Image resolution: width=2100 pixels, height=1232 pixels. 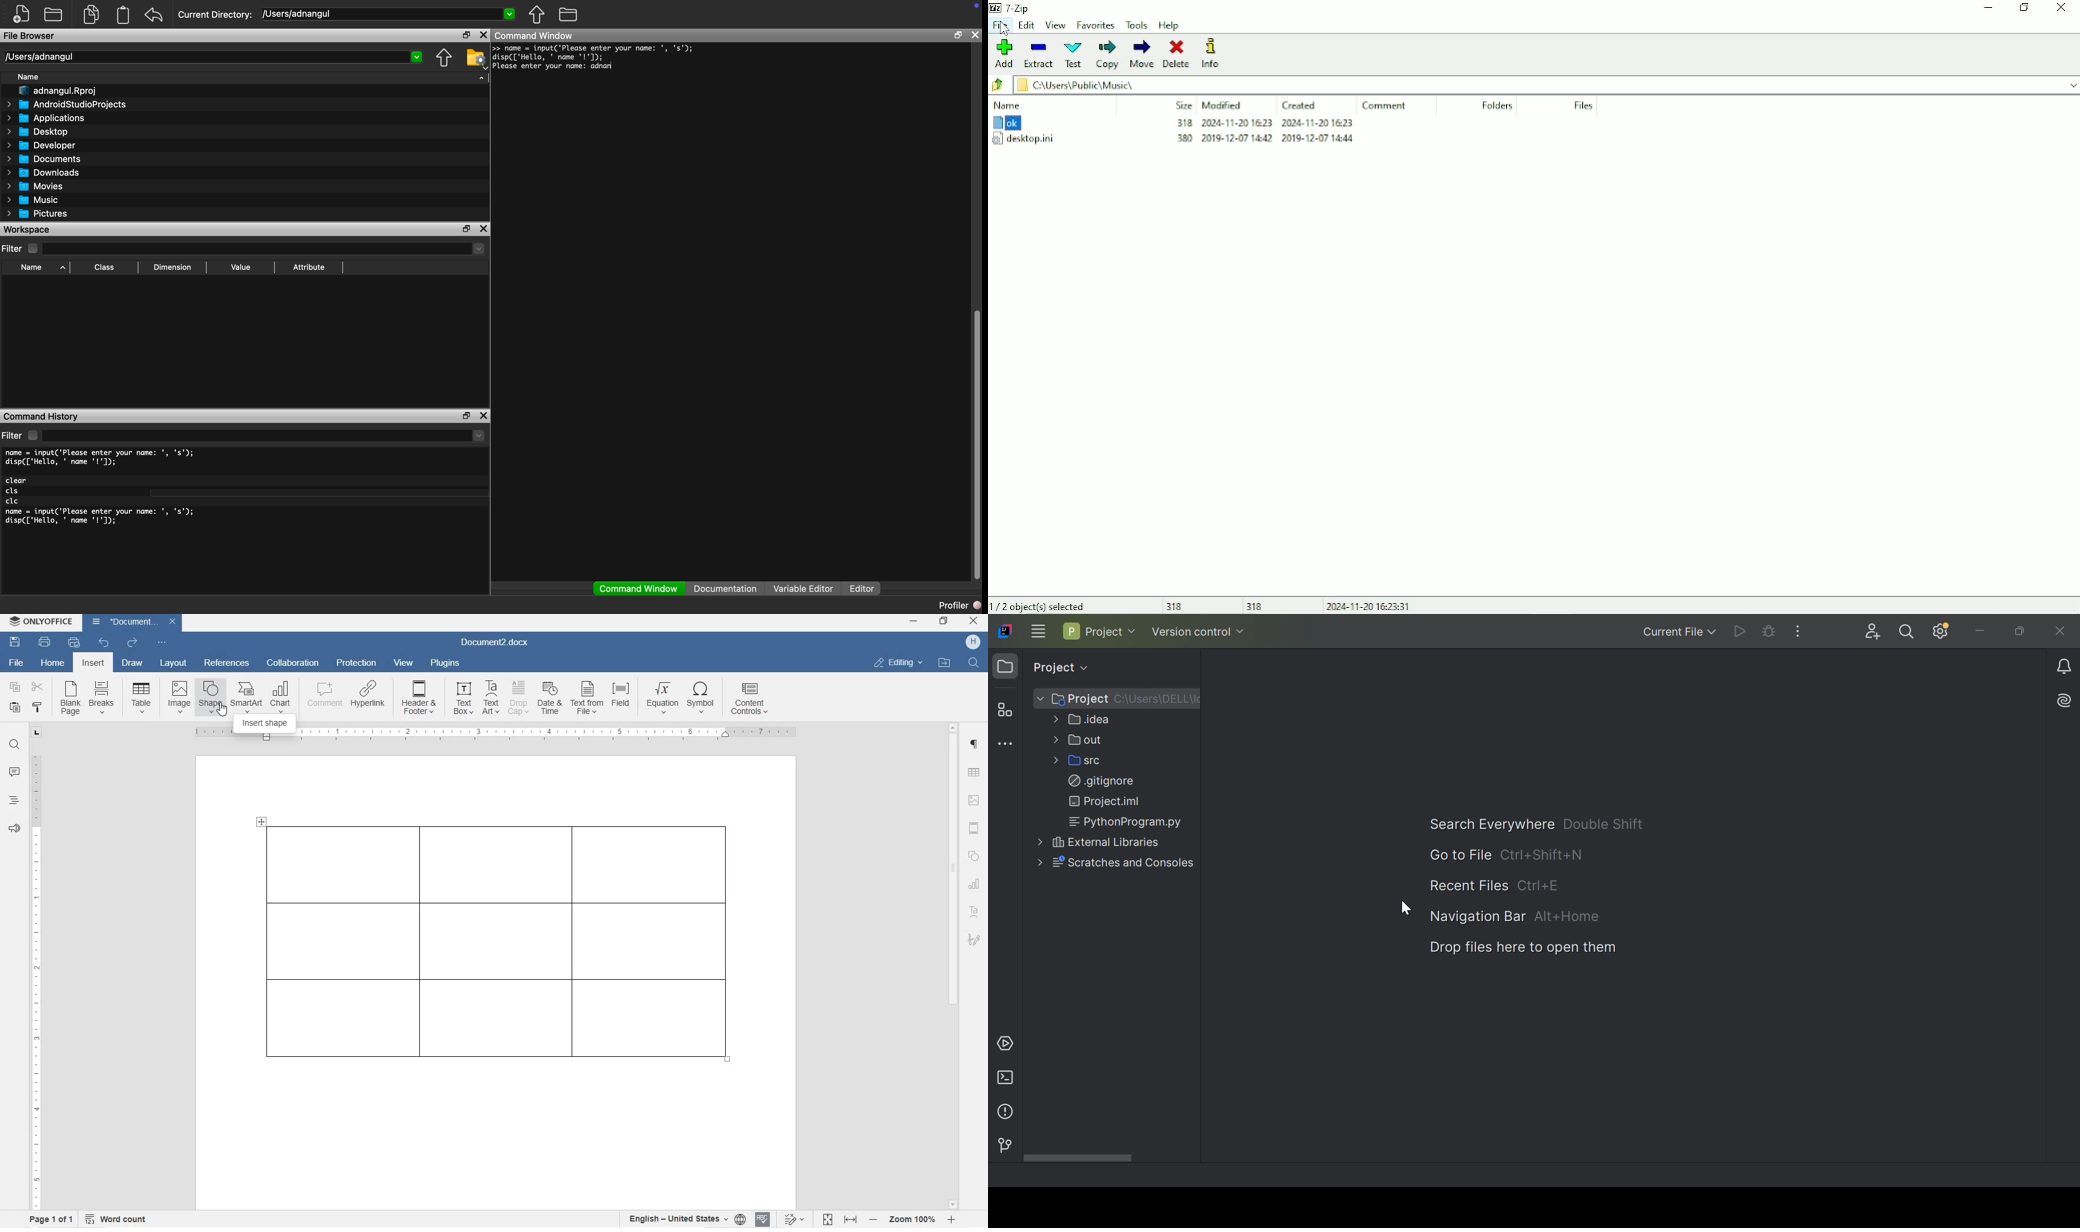 I want to click on adnangul.Rproj, so click(x=59, y=91).